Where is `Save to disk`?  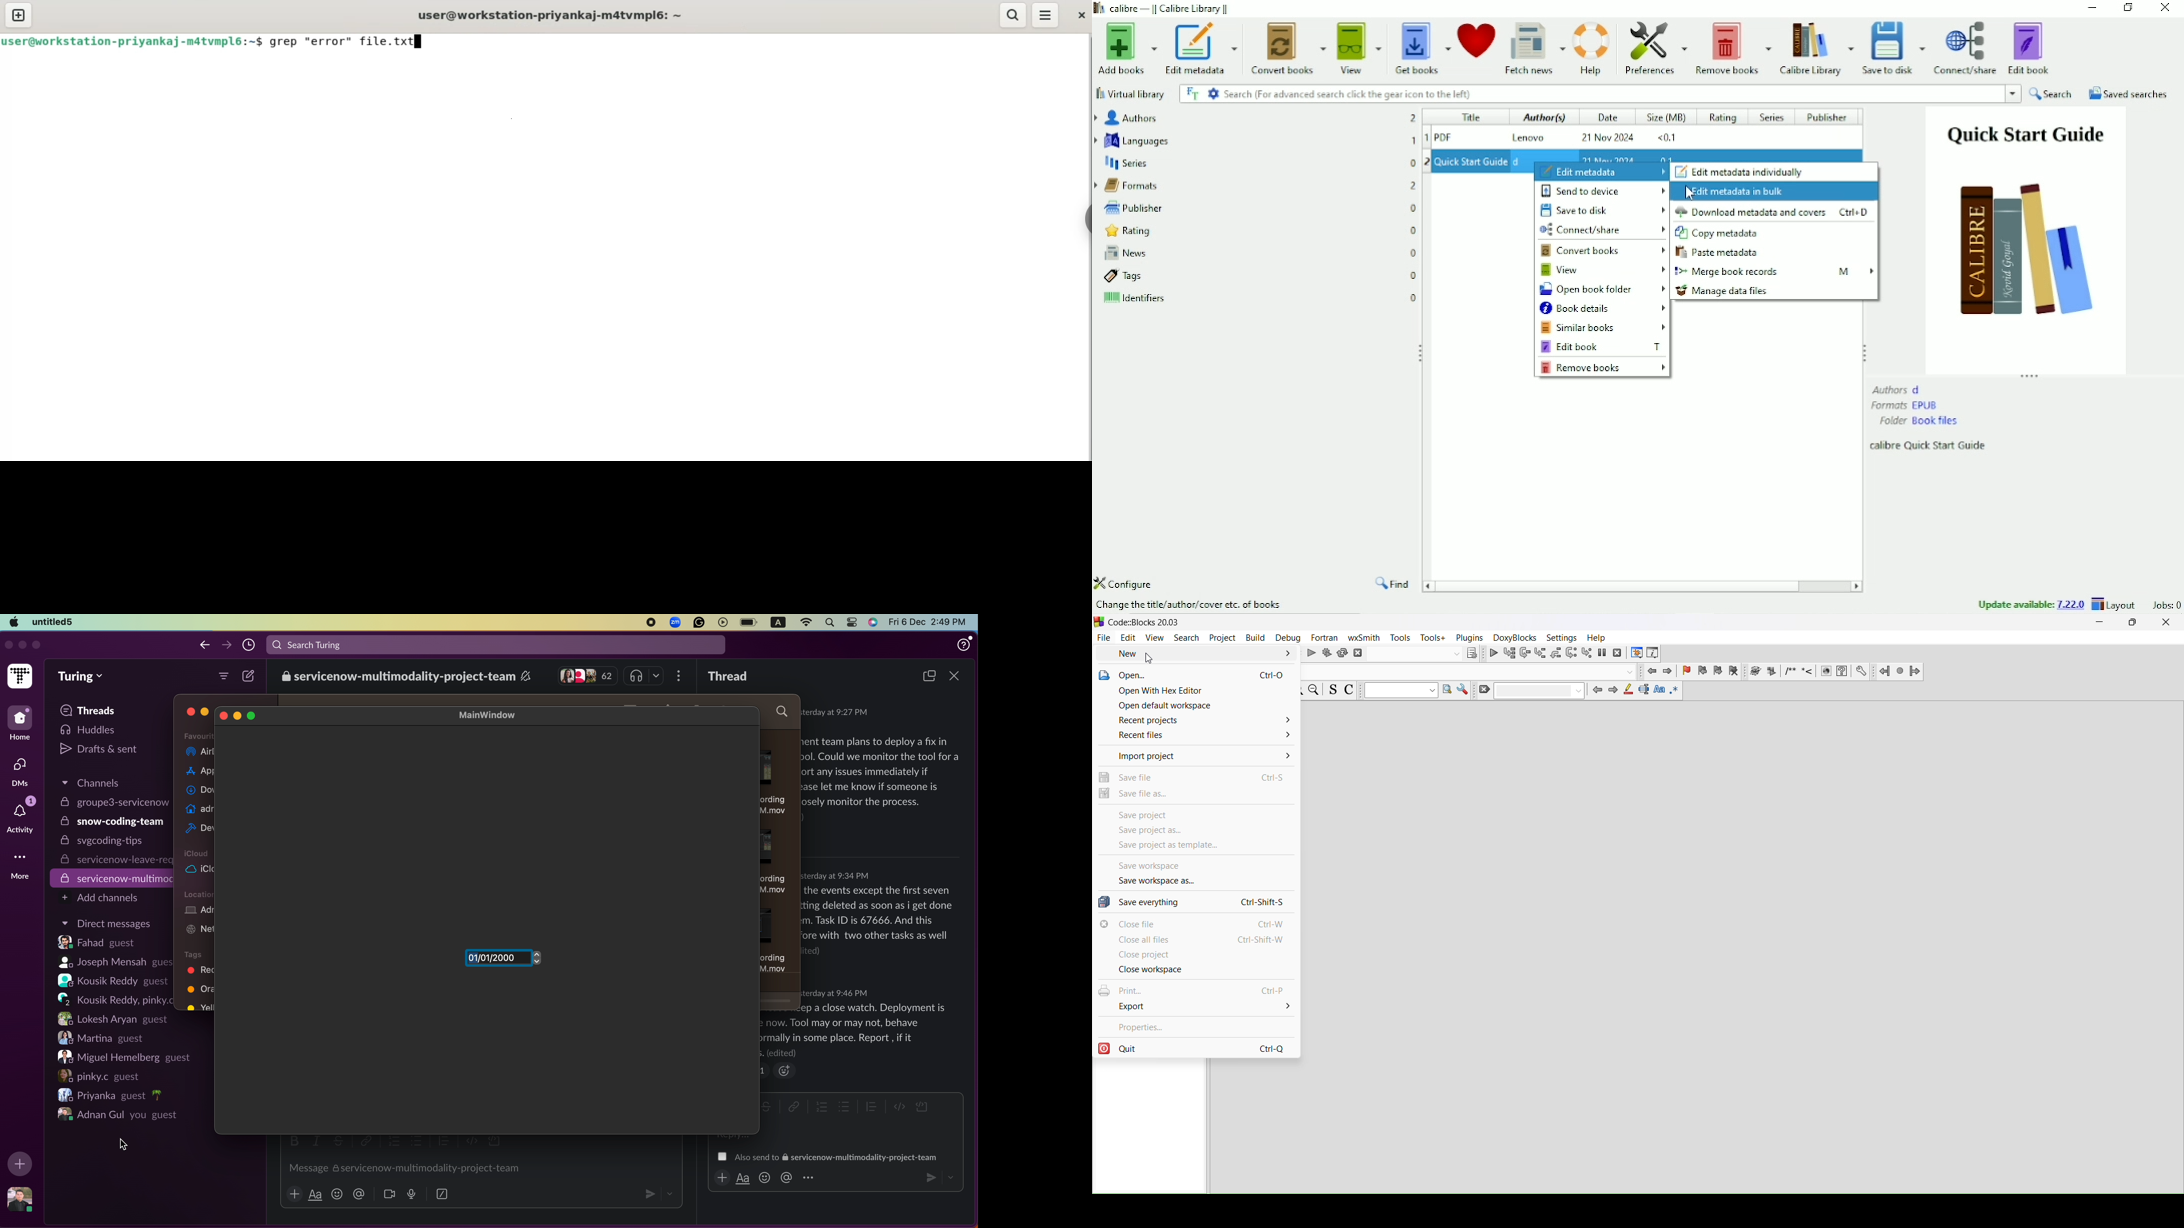 Save to disk is located at coordinates (1895, 48).